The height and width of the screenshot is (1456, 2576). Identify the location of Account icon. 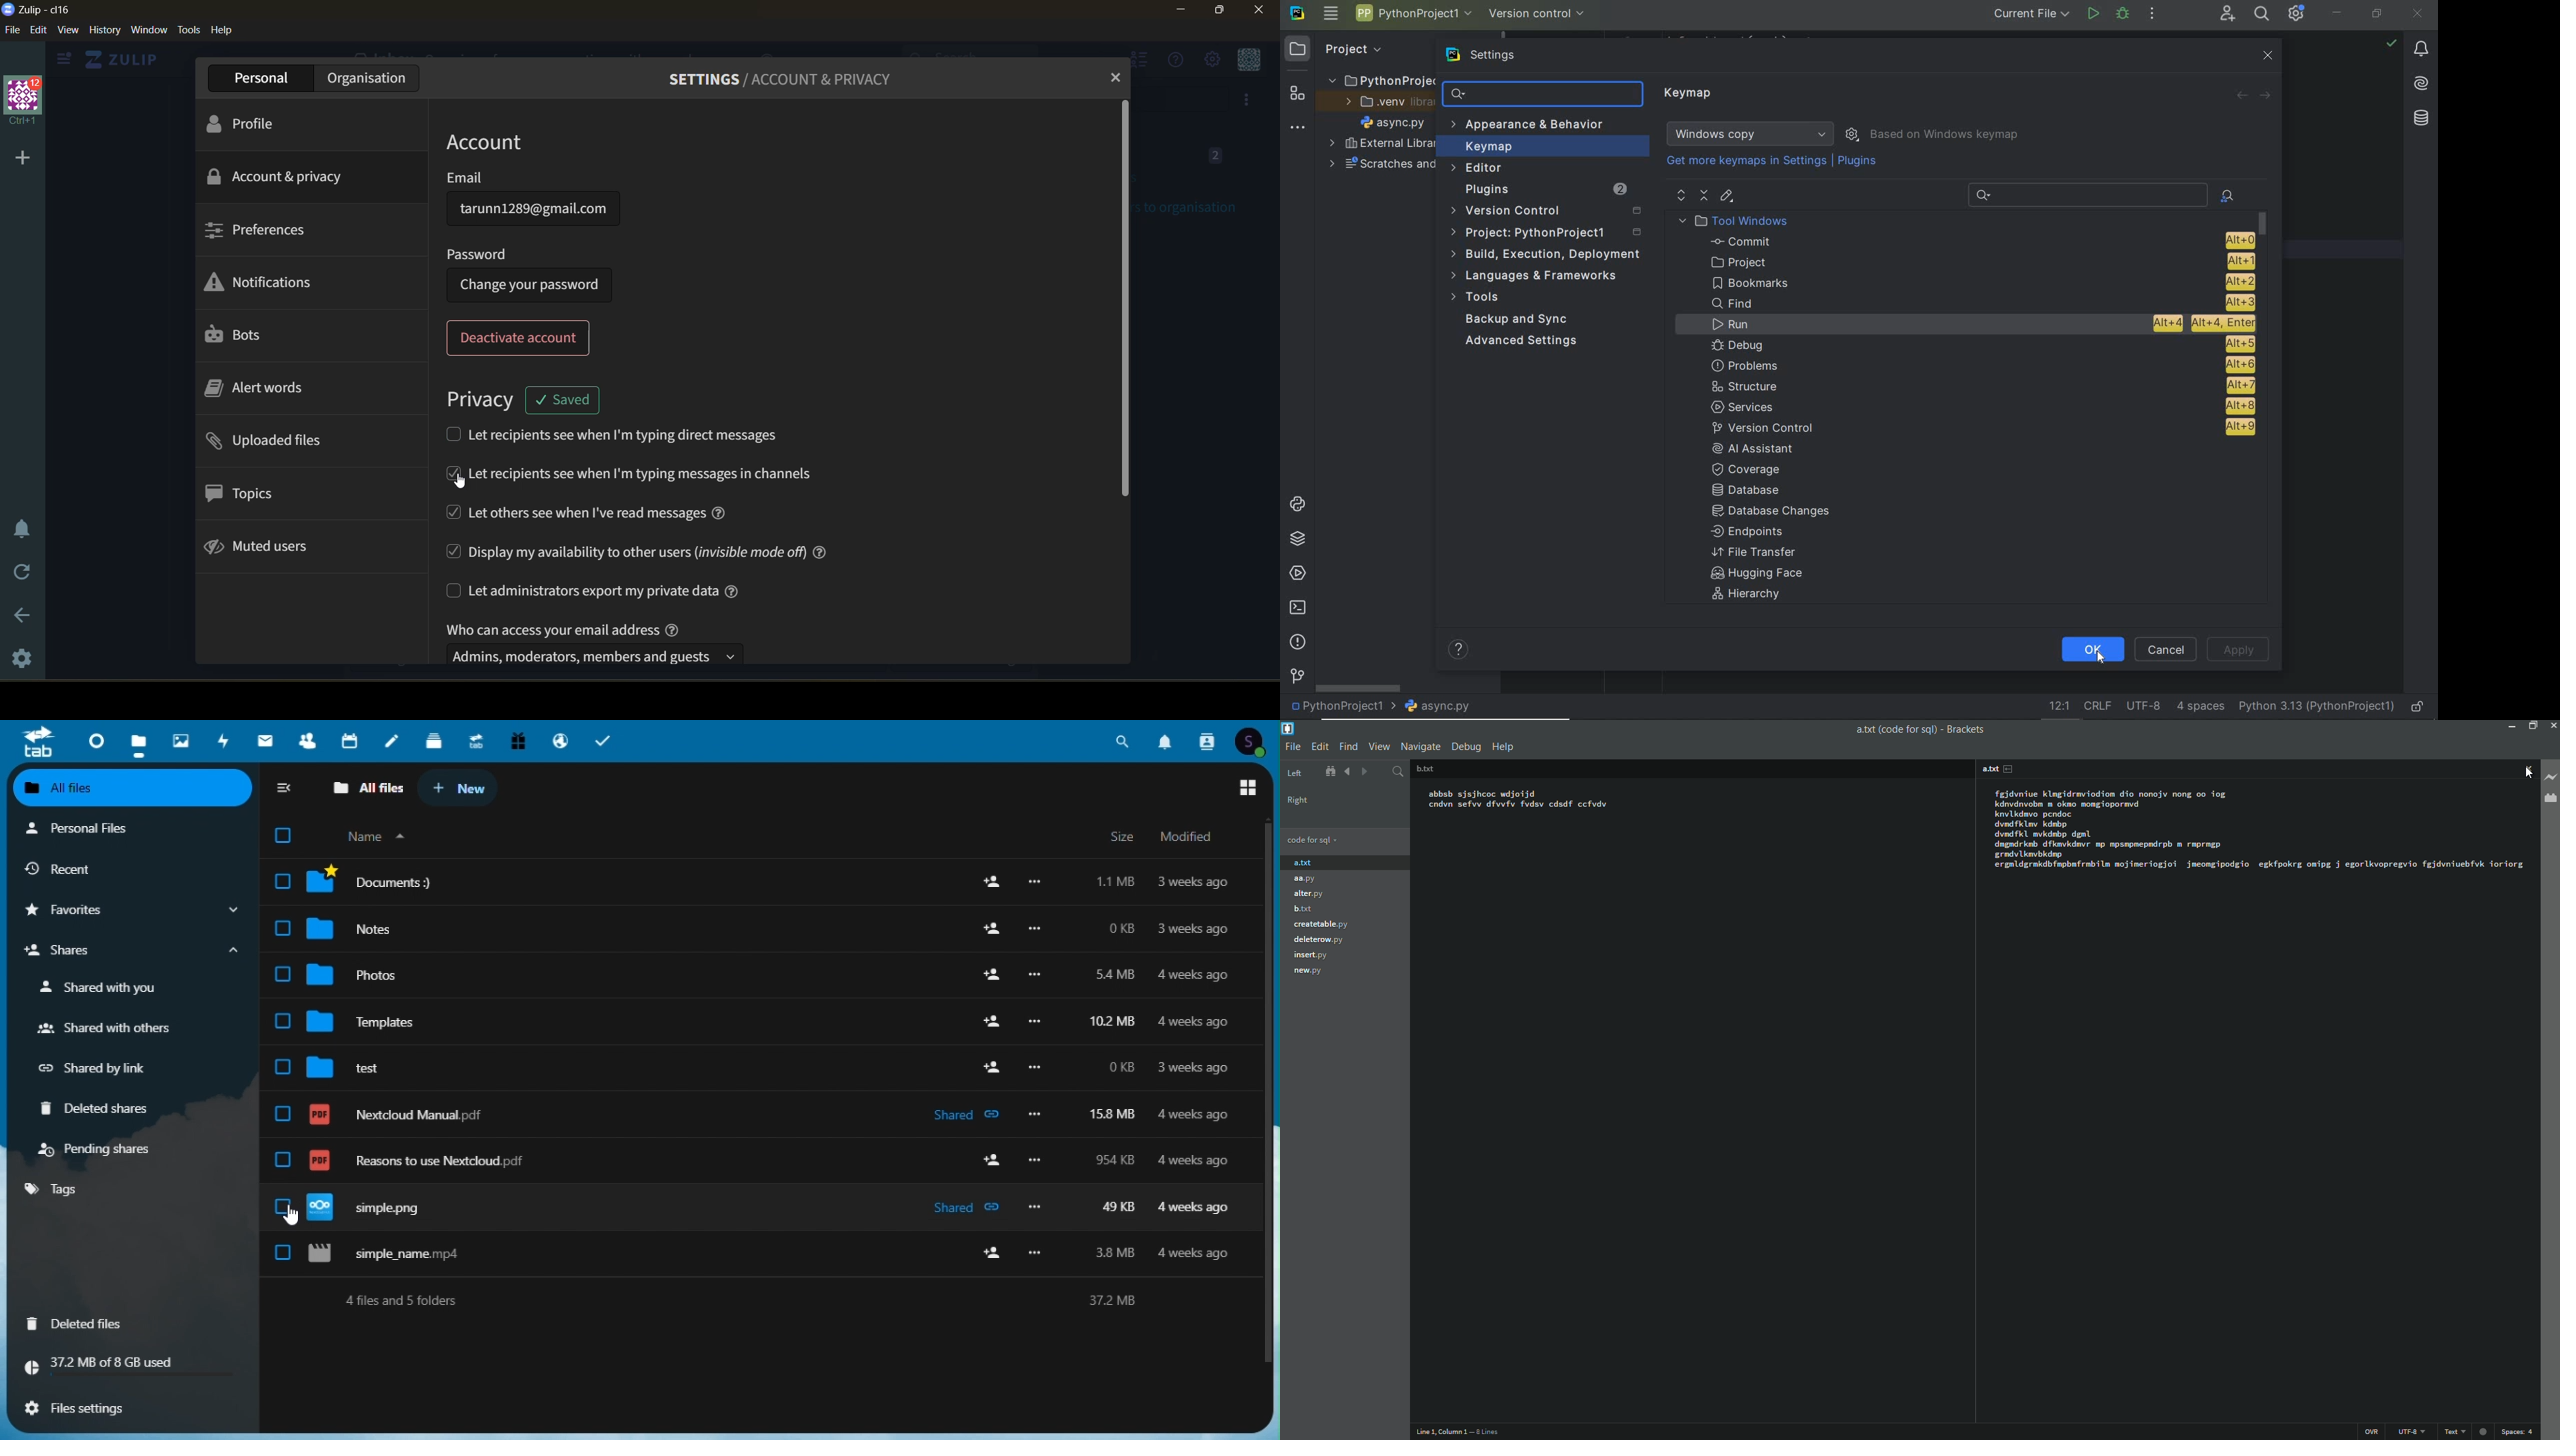
(1255, 739).